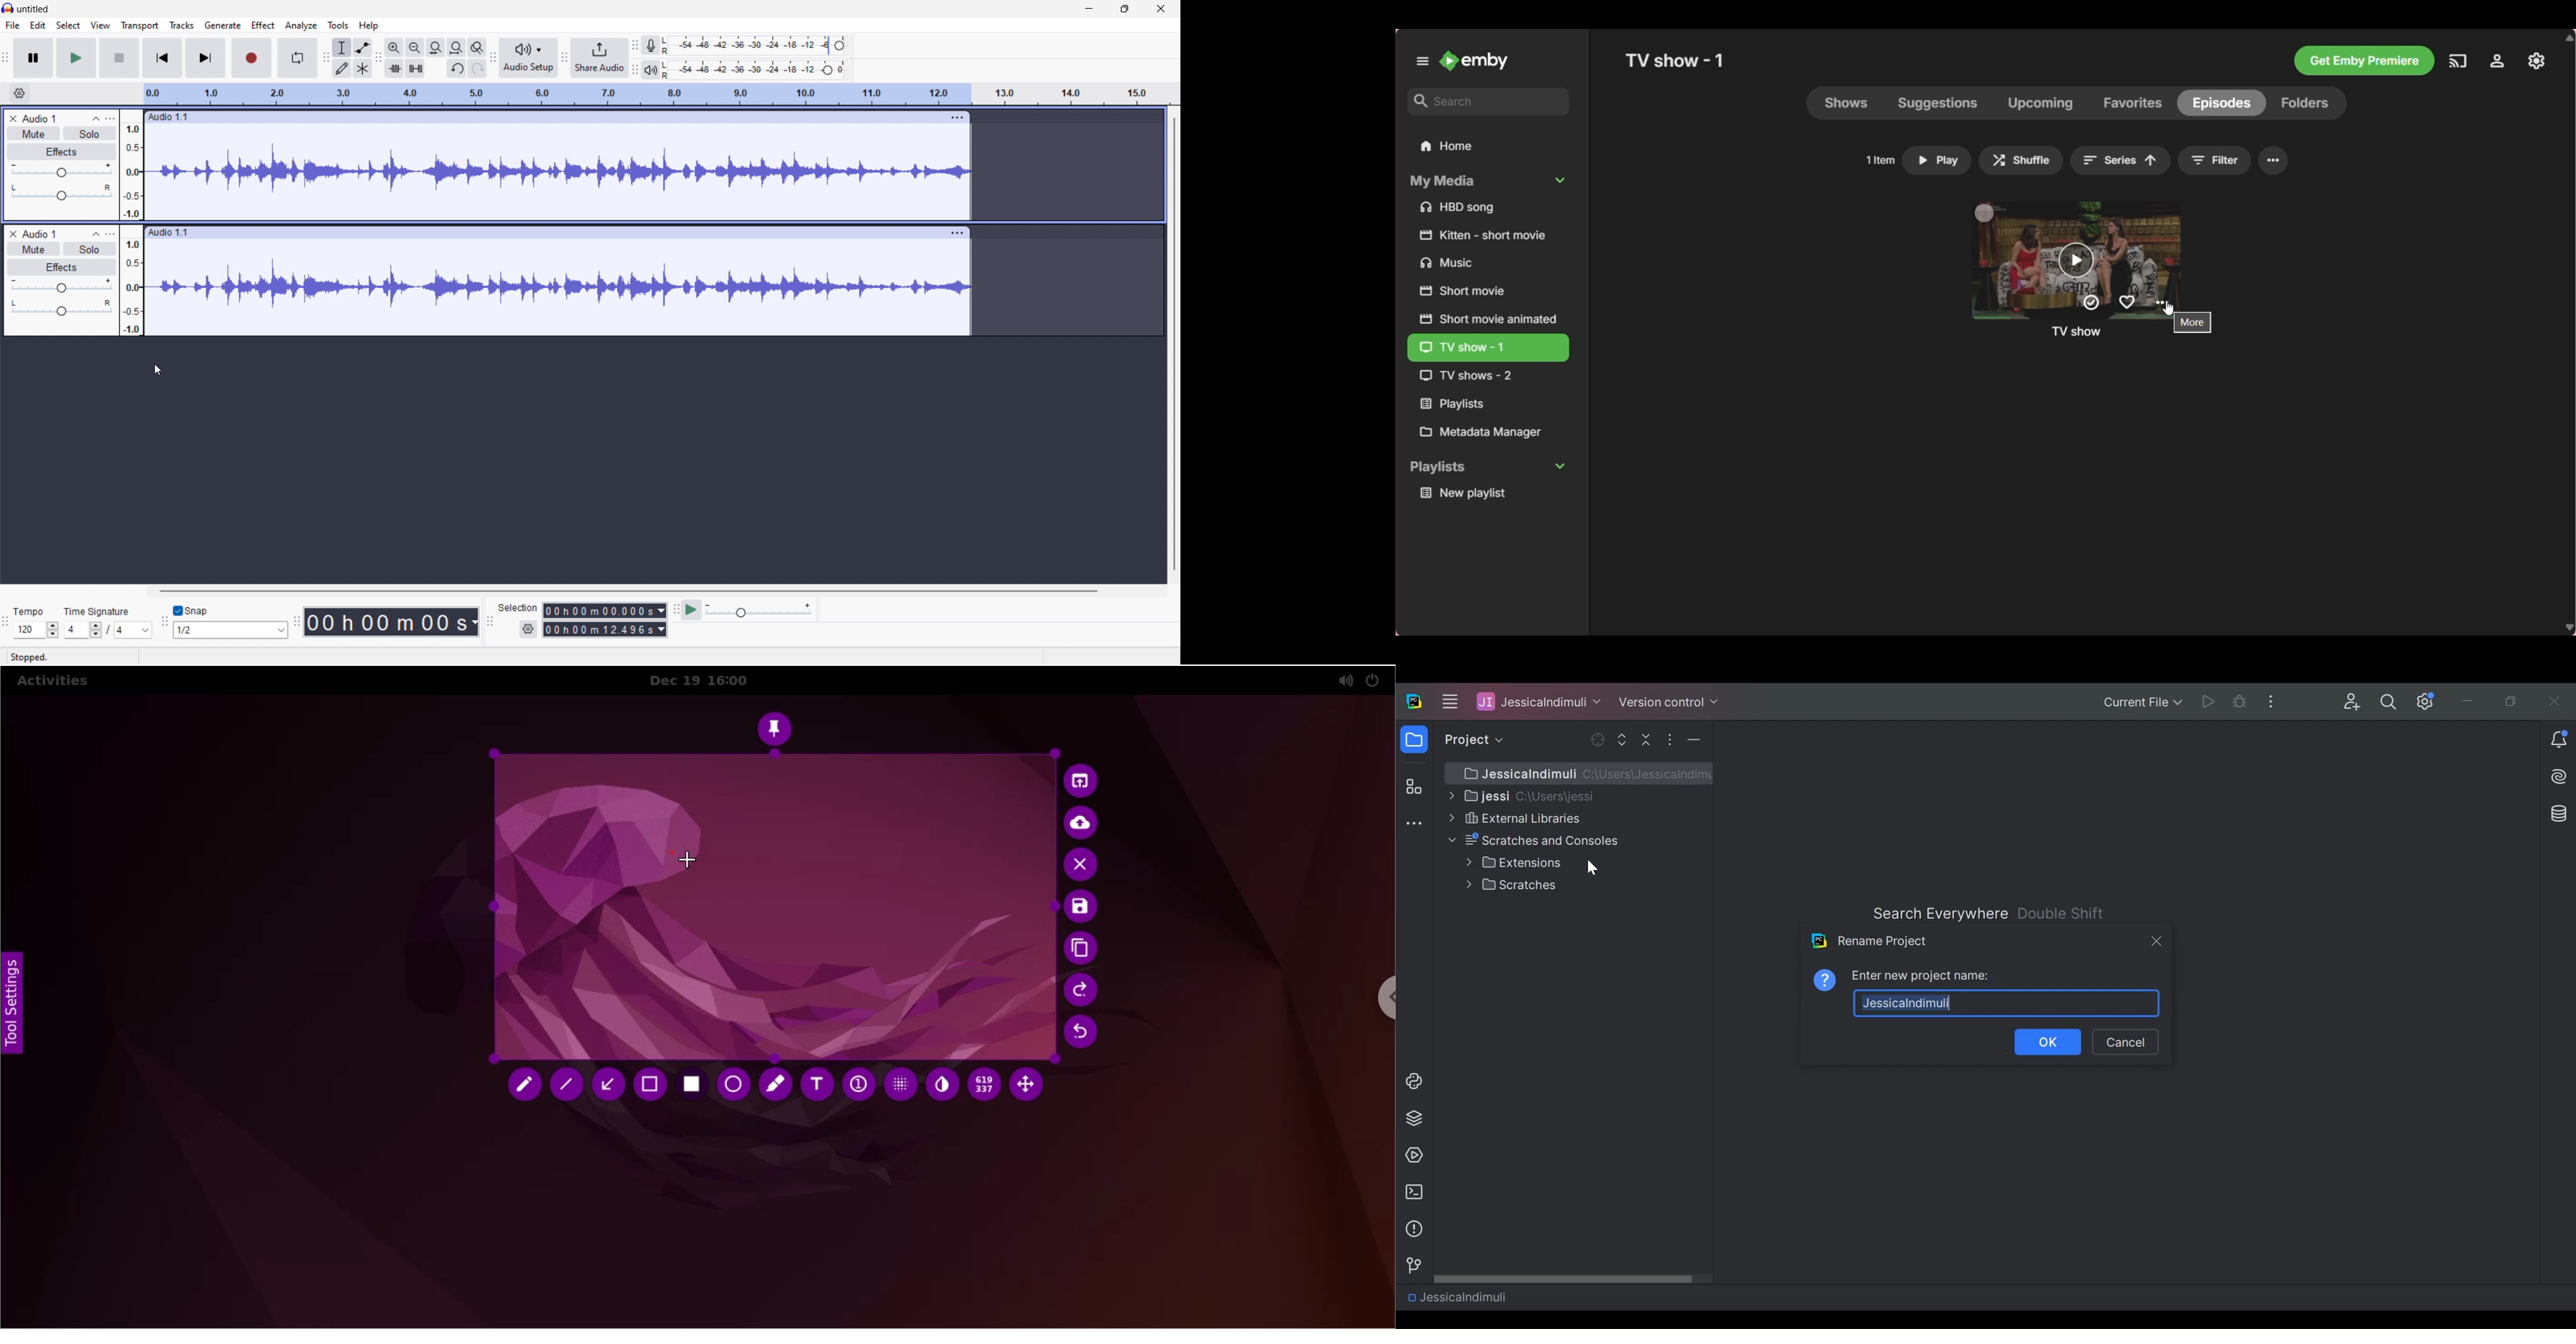 Image resolution: width=2576 pixels, height=1344 pixels. Describe the element at coordinates (2389, 702) in the screenshot. I see `Search` at that location.